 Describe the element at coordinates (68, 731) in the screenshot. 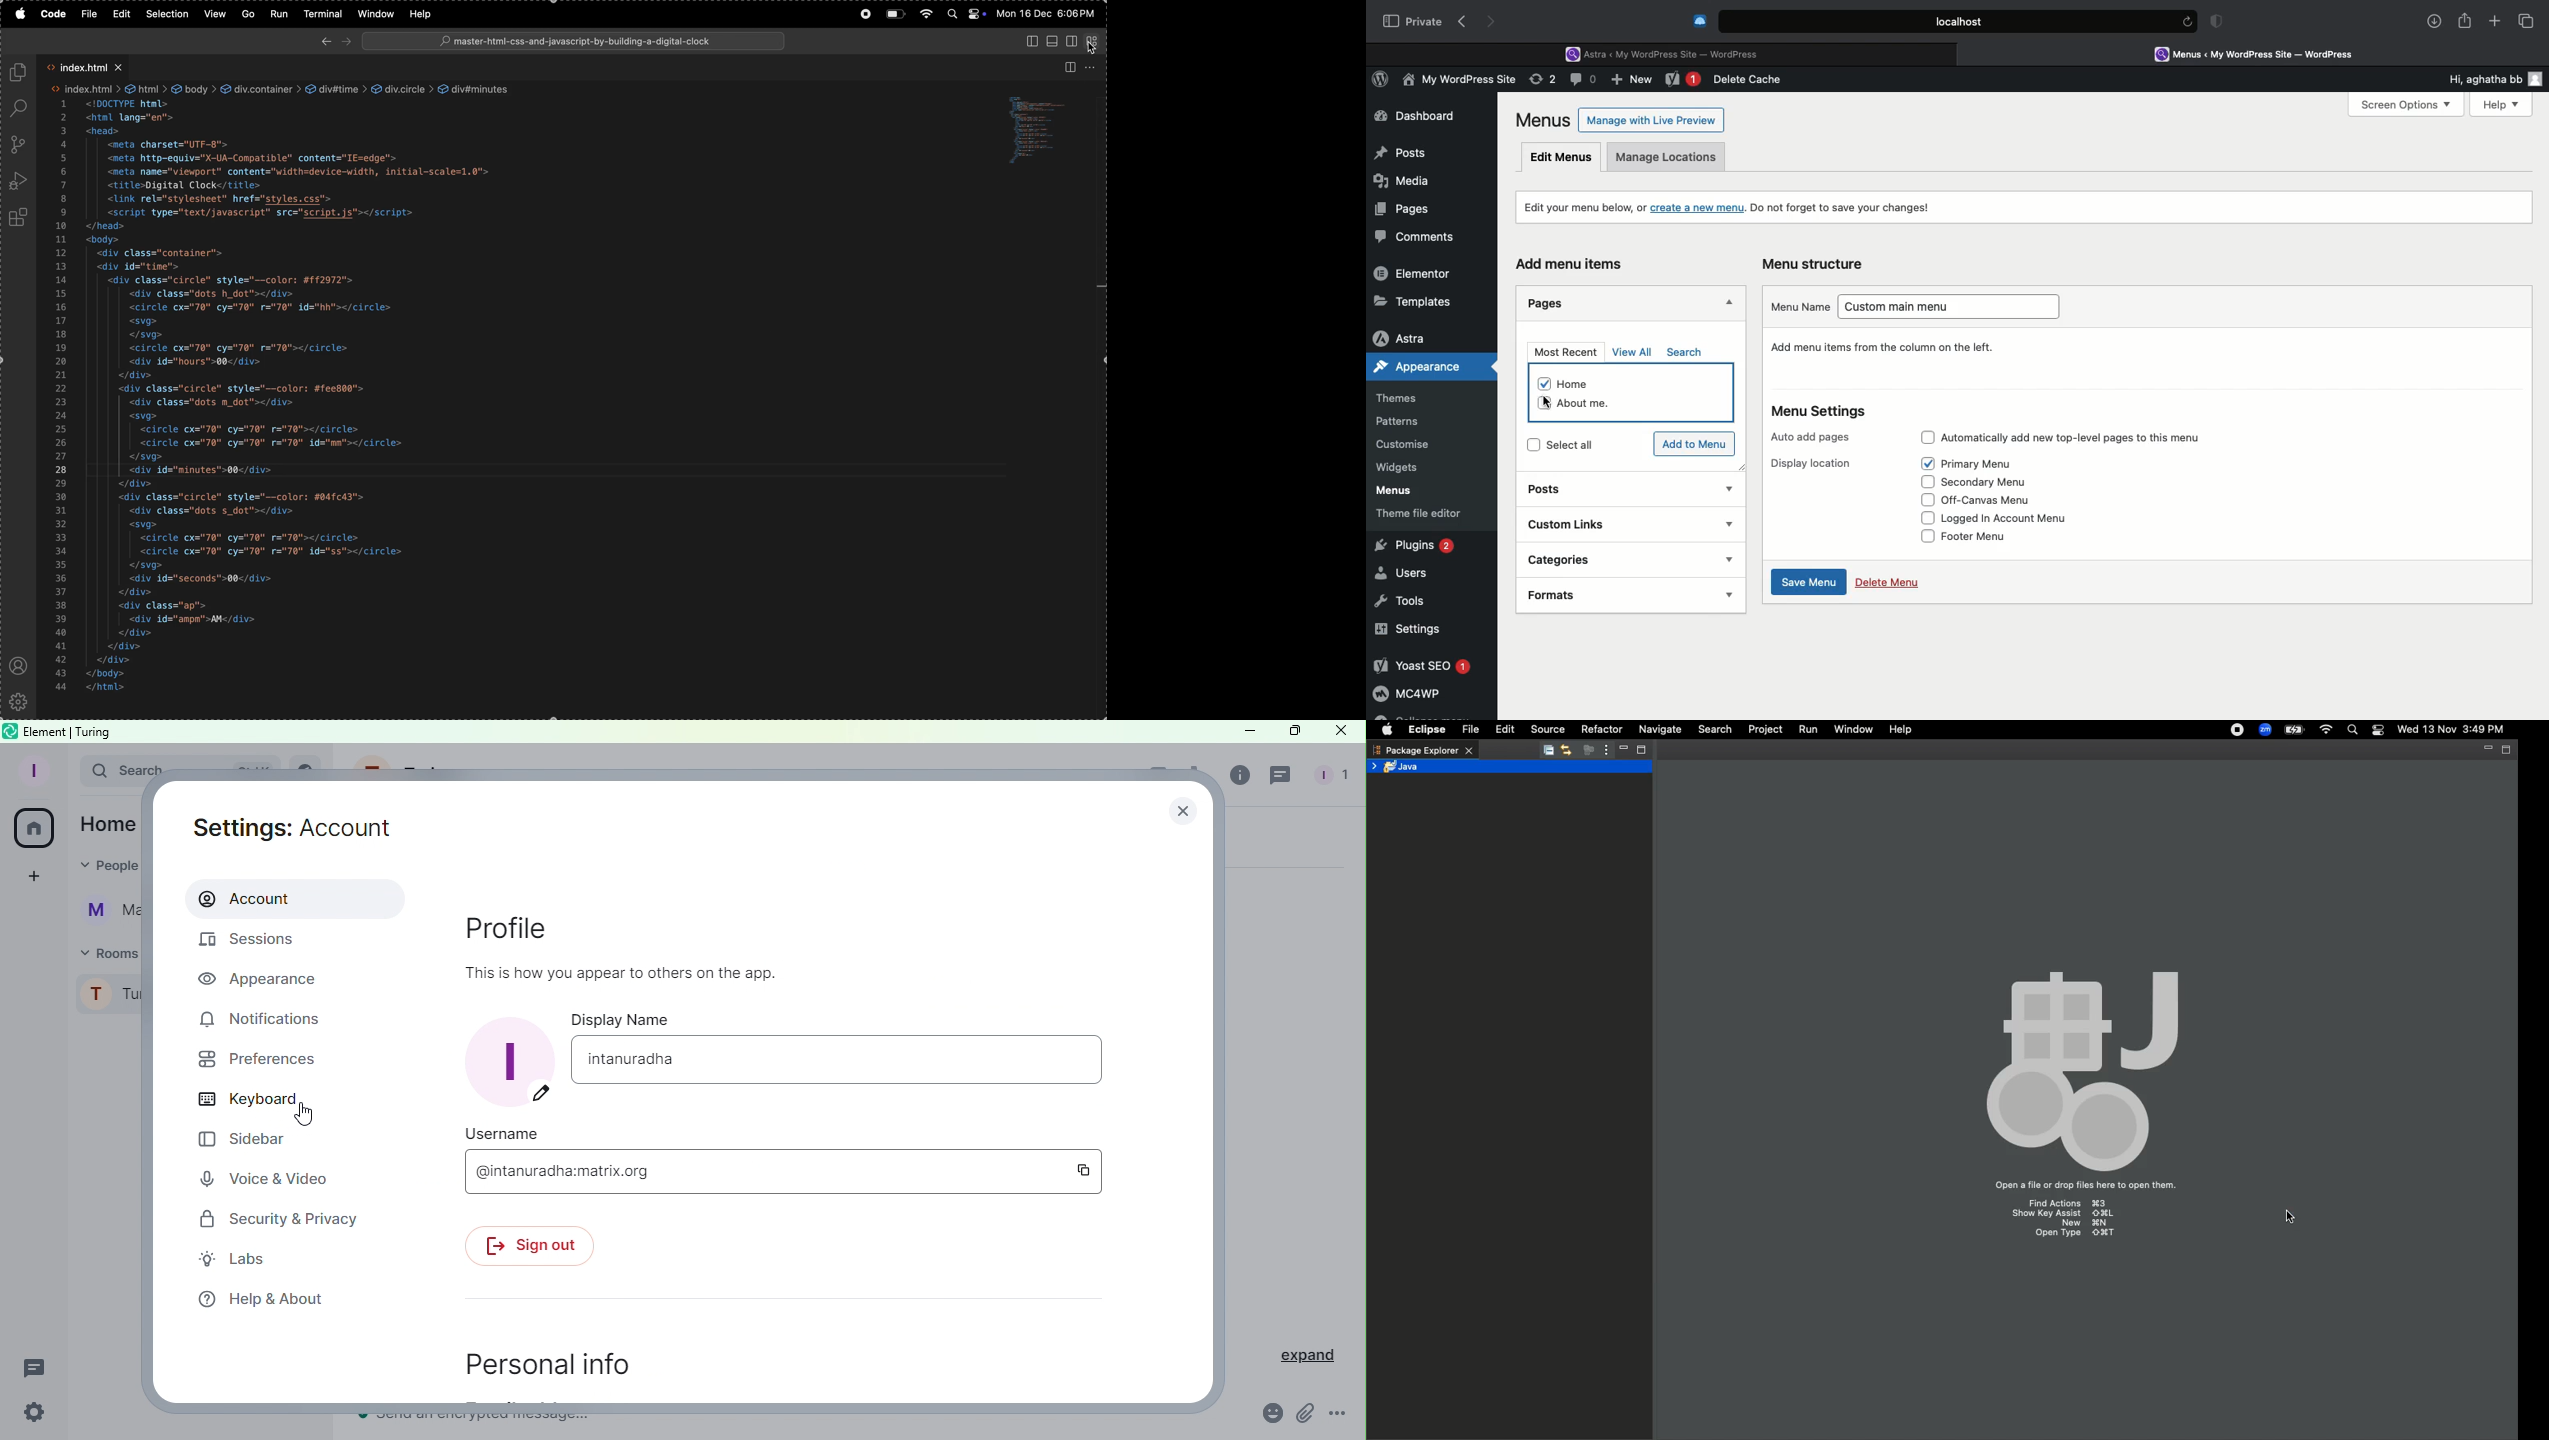

I see `element | turing` at that location.